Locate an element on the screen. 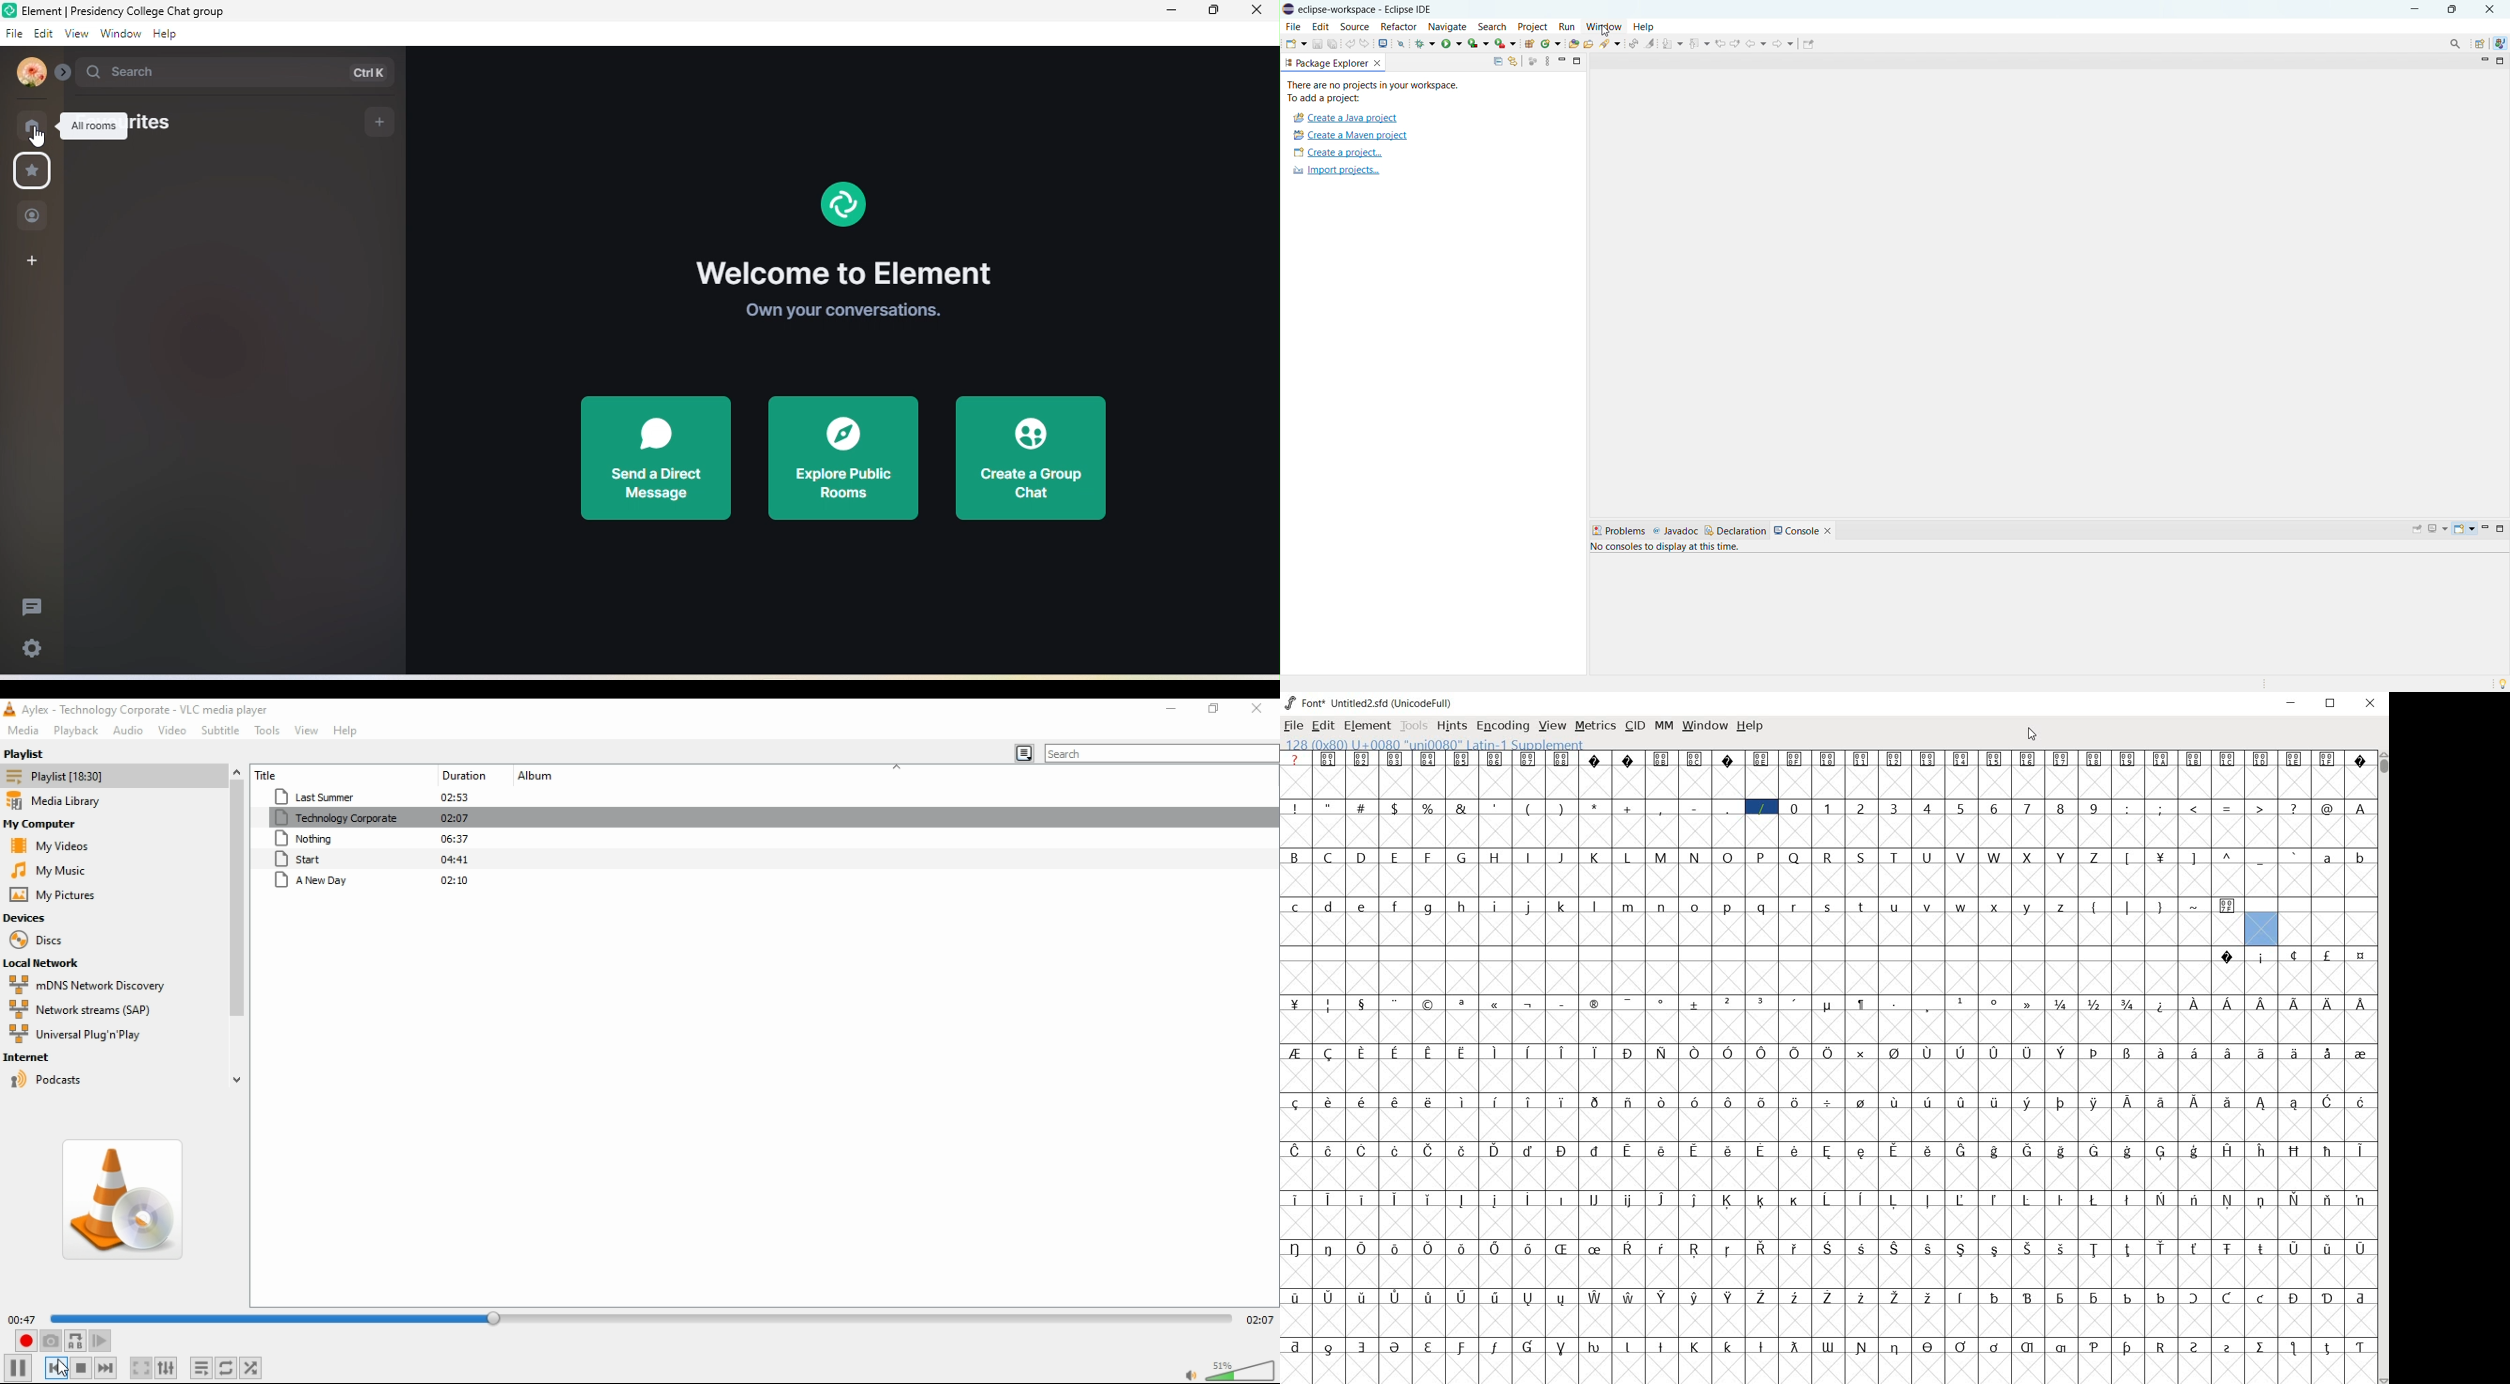  glyph is located at coordinates (1827, 1200).